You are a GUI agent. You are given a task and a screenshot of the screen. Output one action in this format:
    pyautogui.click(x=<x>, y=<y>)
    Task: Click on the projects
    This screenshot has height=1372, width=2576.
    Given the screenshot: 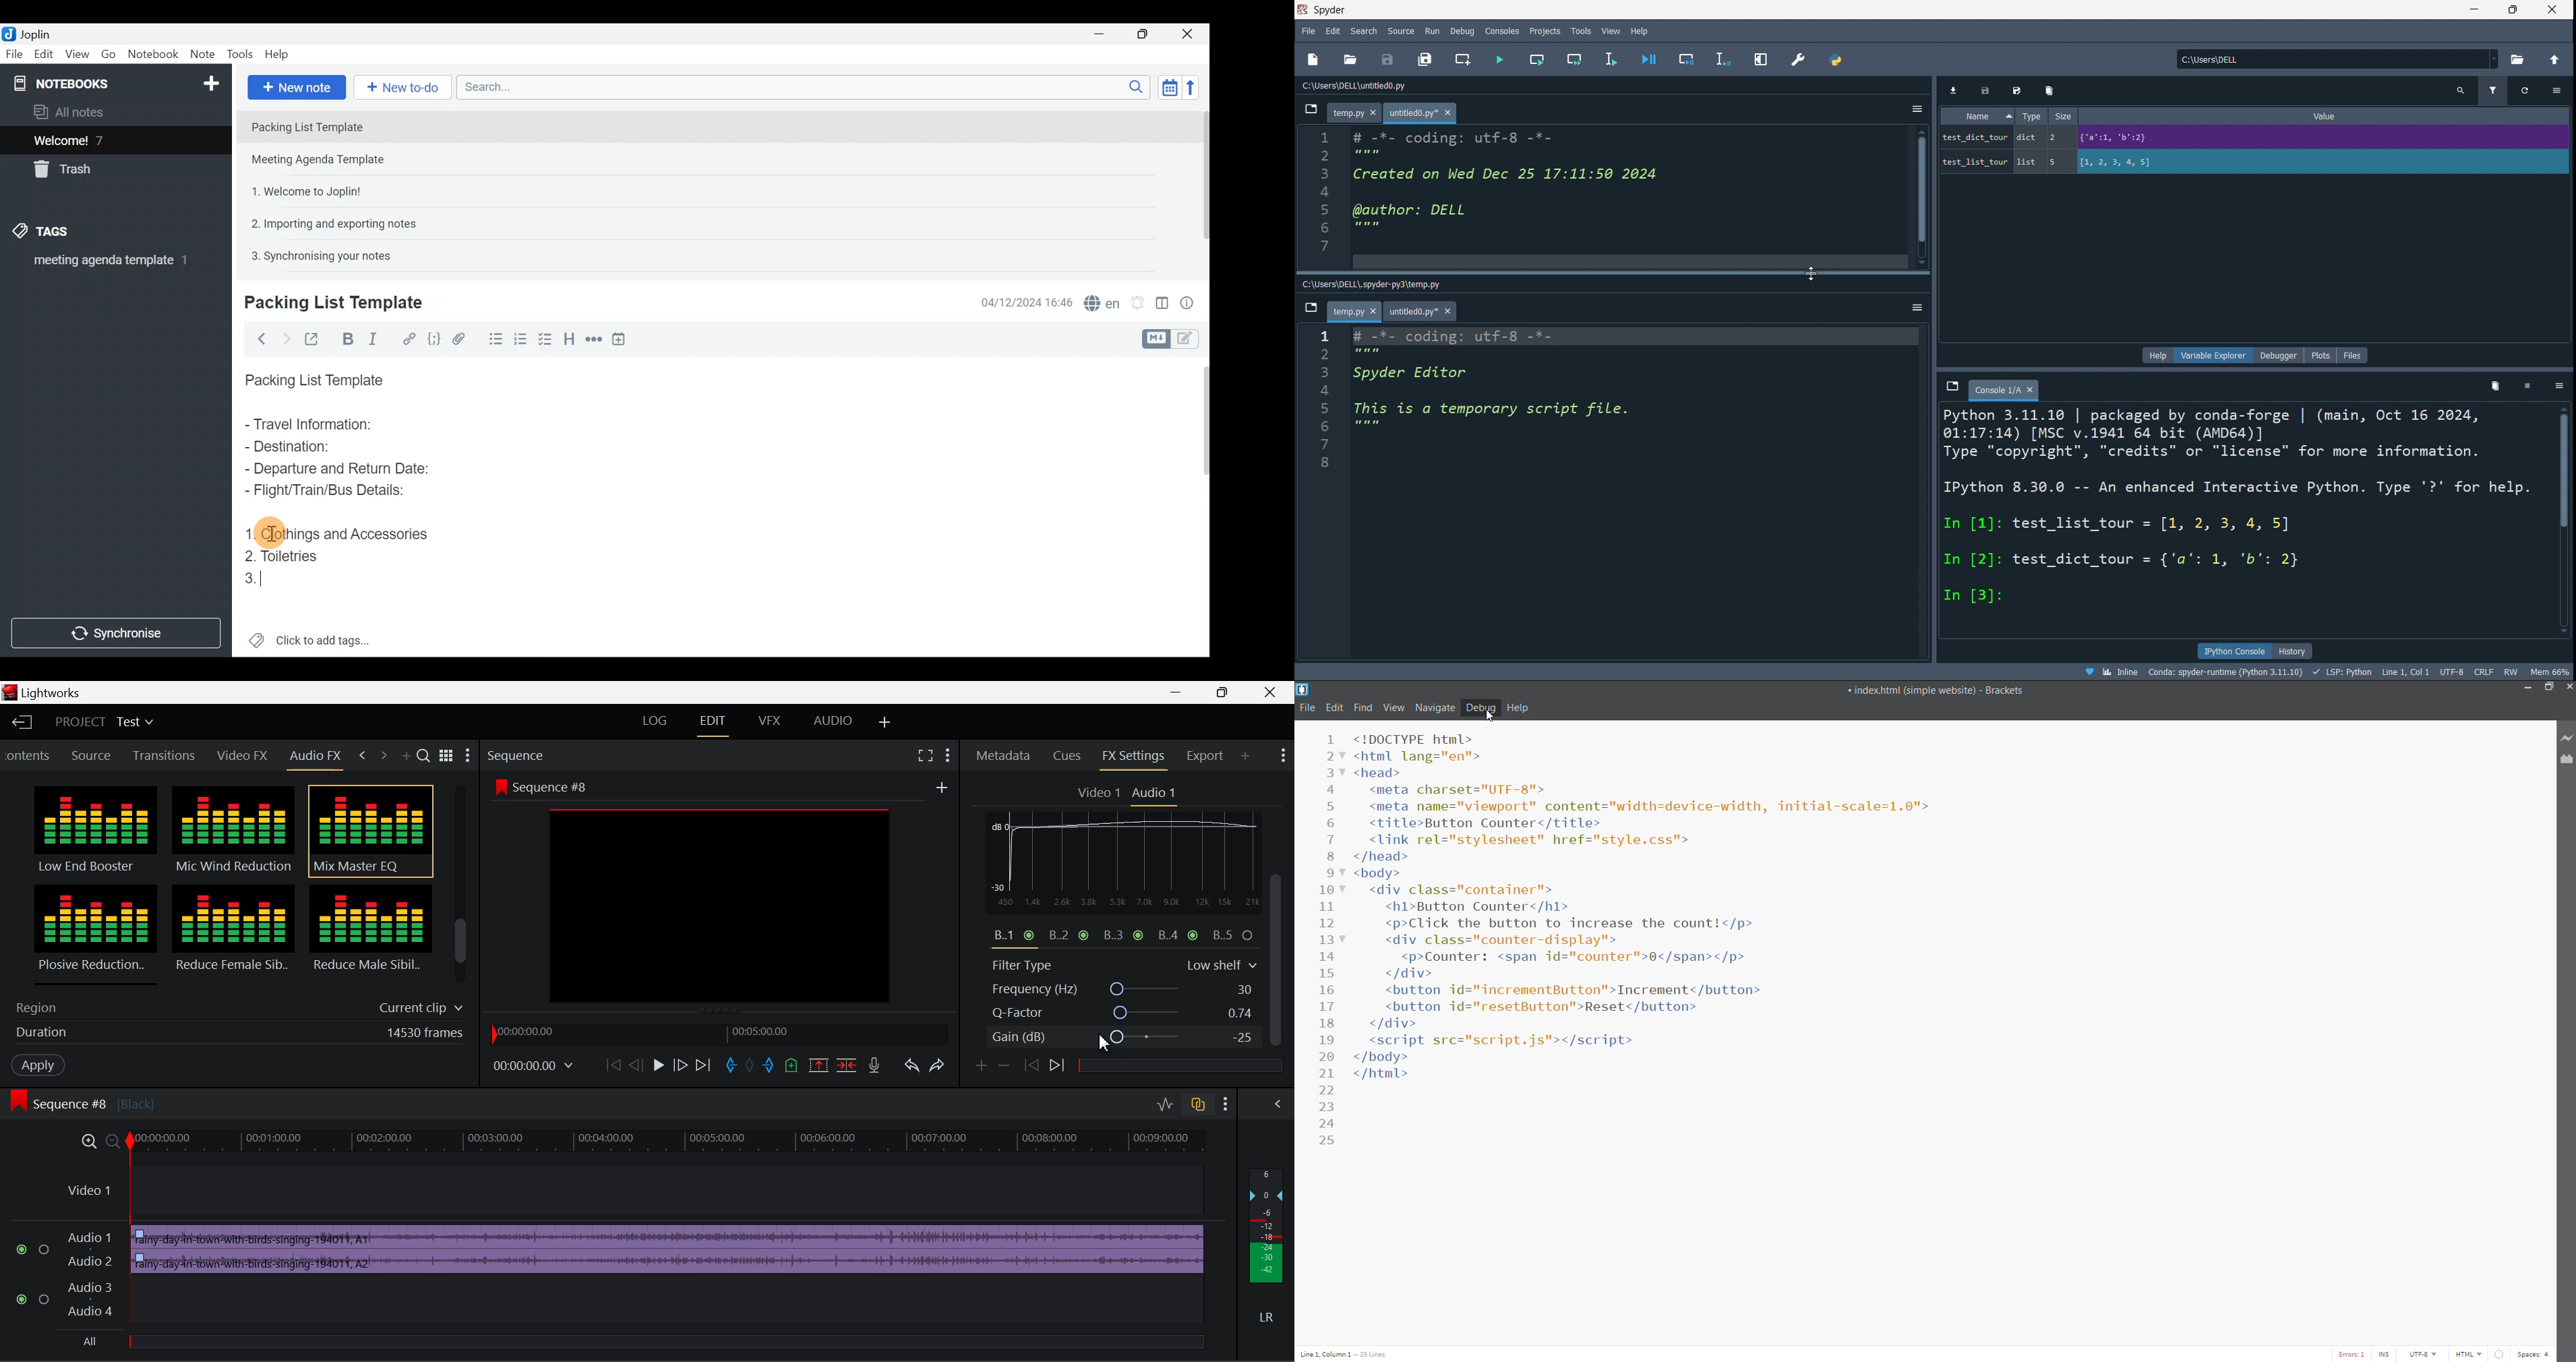 What is the action you would take?
    pyautogui.click(x=1542, y=32)
    